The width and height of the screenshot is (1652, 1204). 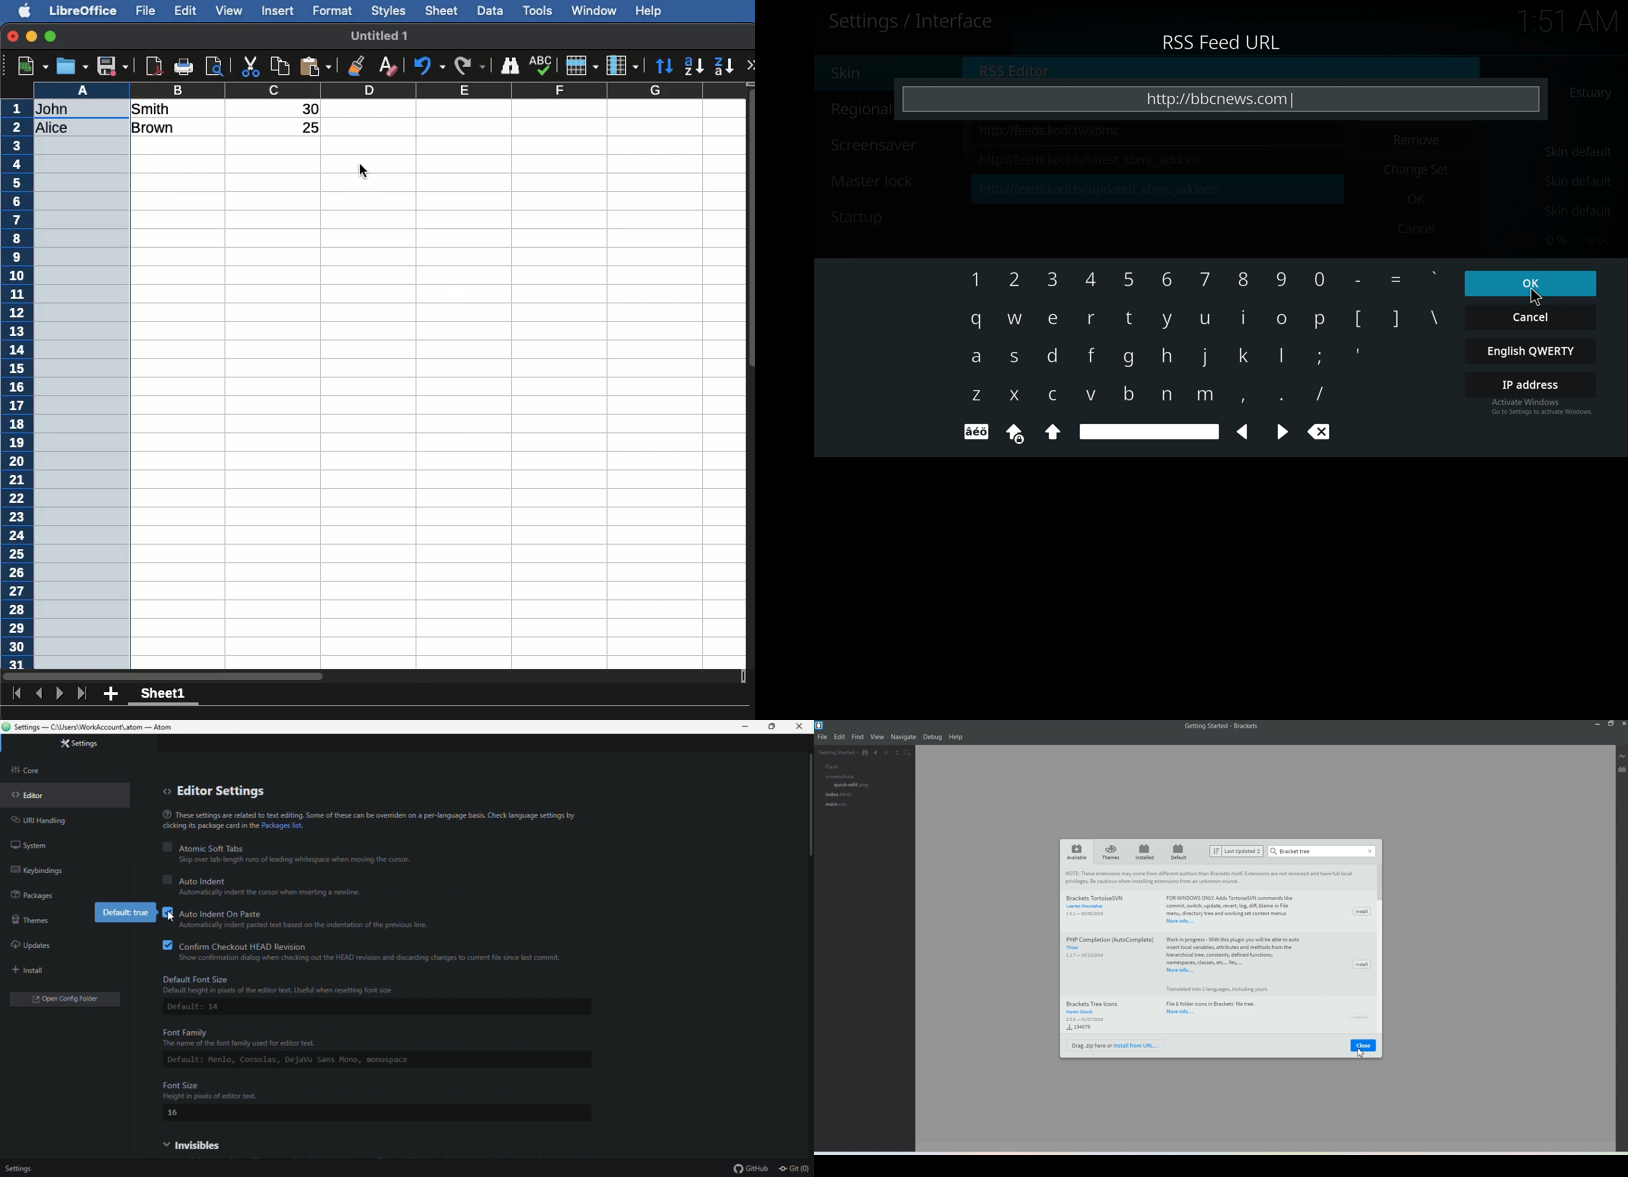 I want to click on 2, so click(x=1021, y=282).